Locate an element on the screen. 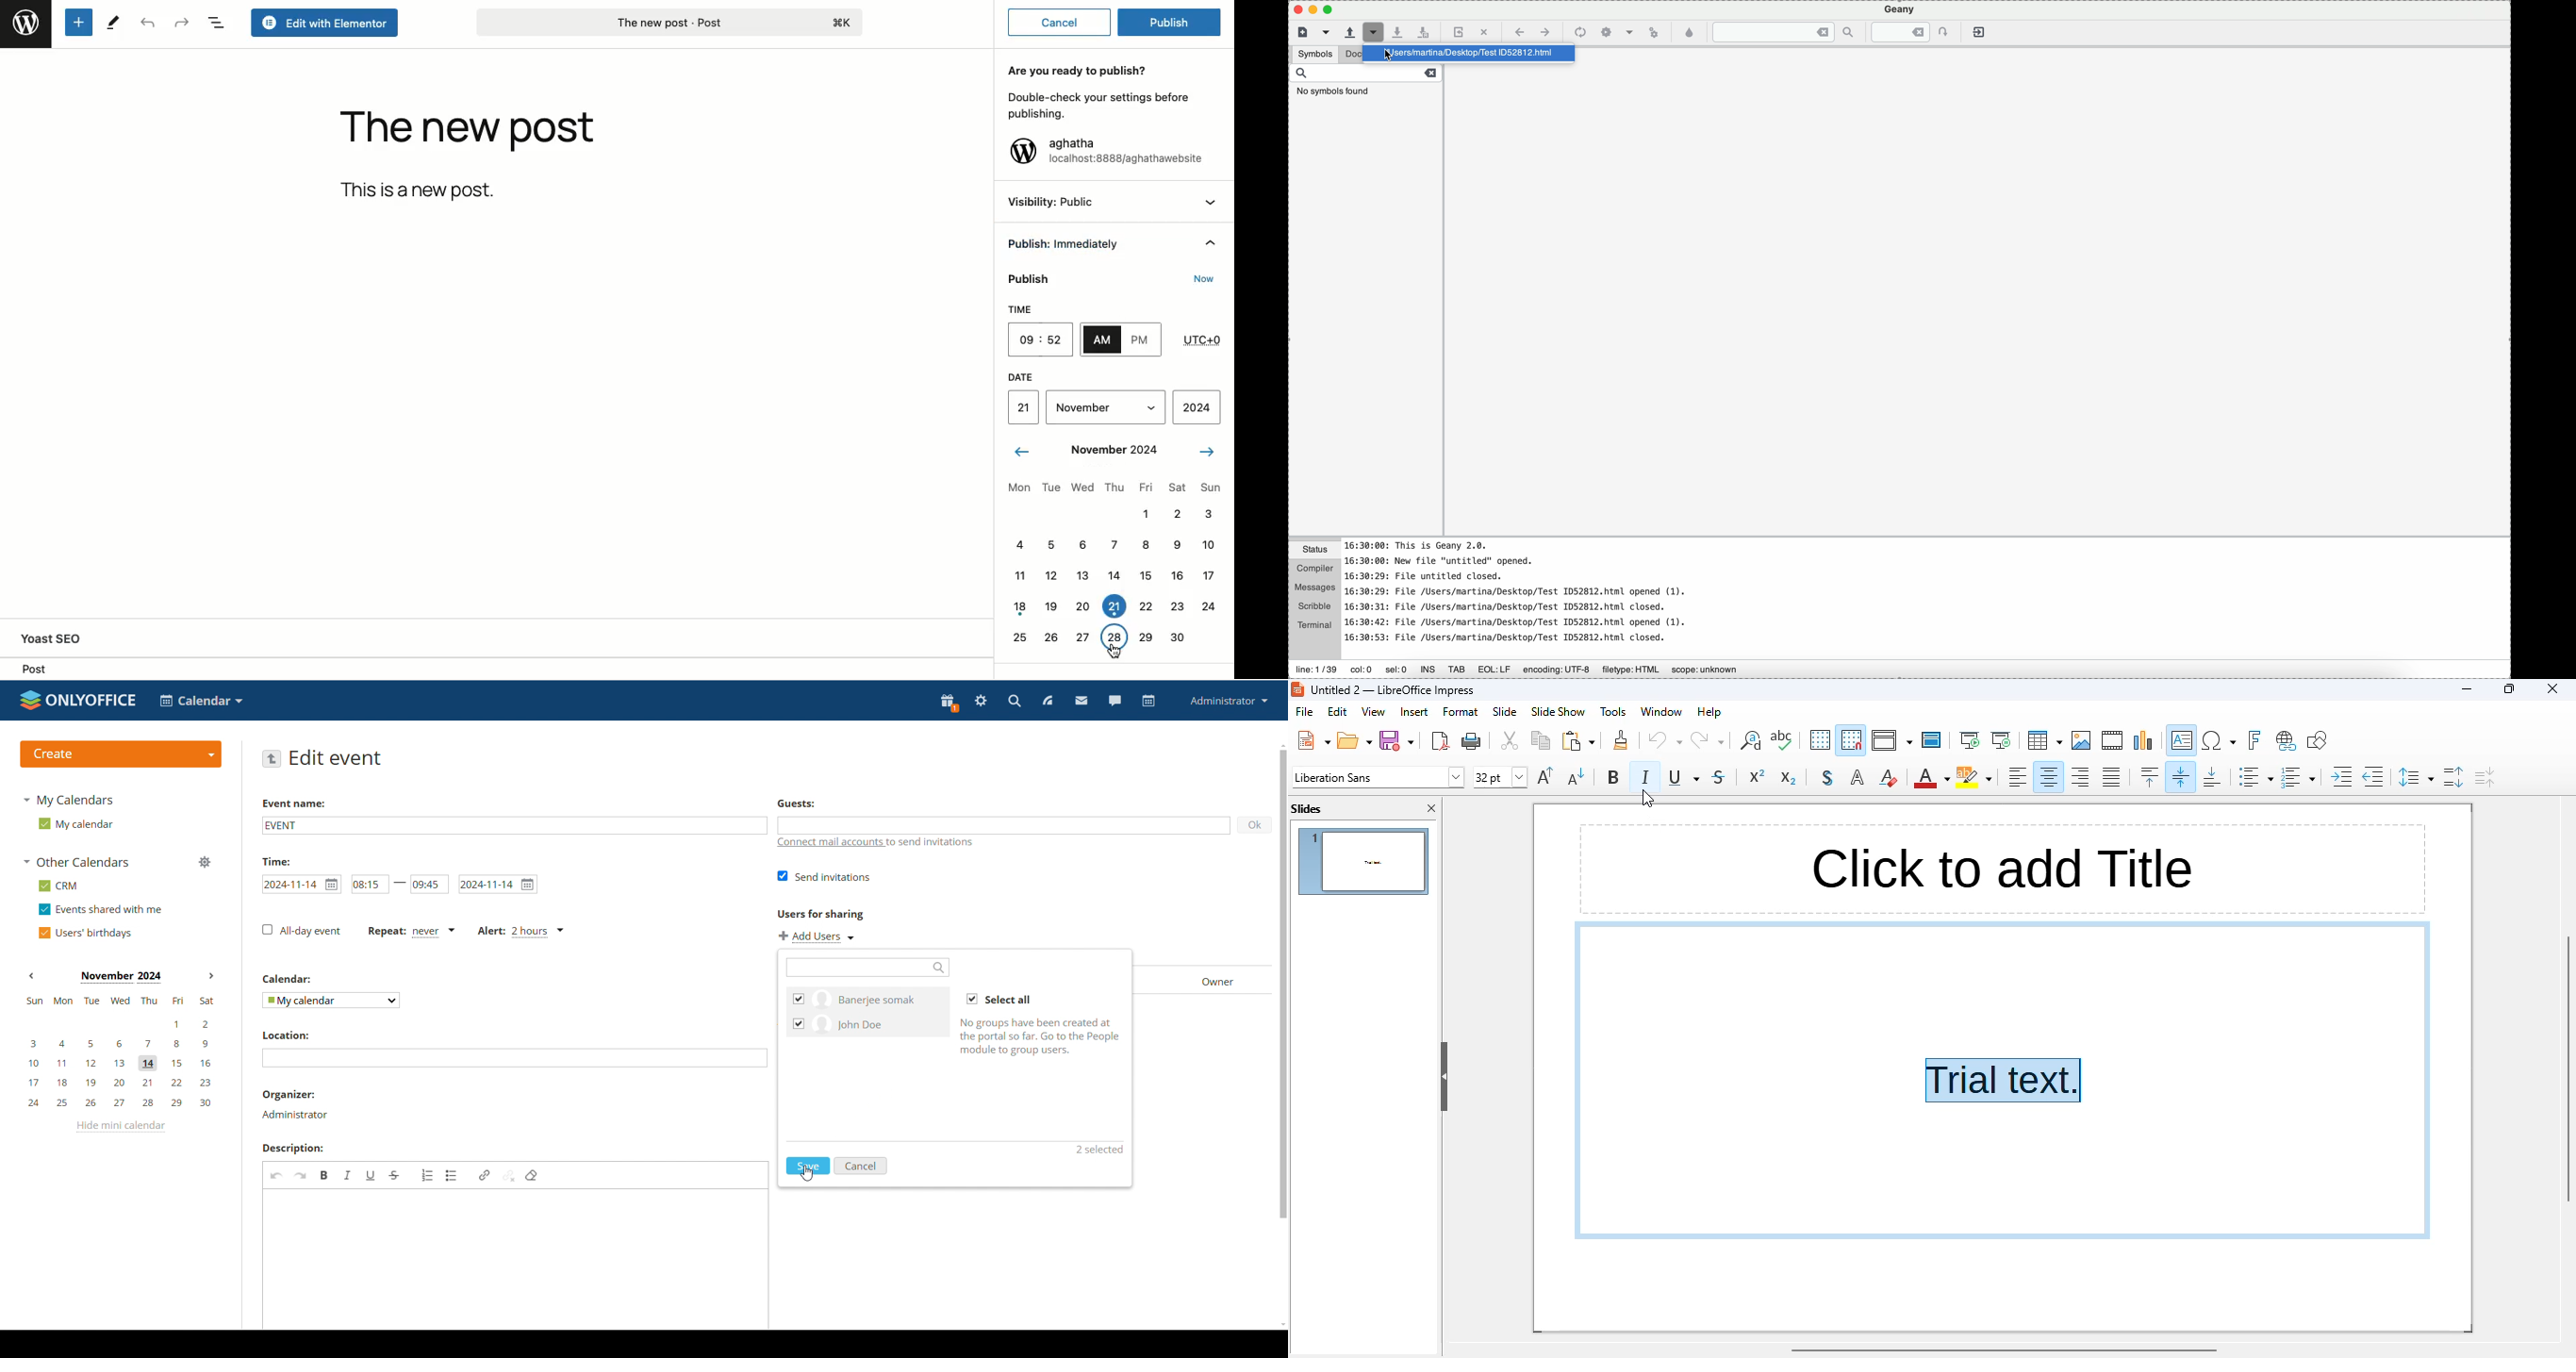 Image resolution: width=2576 pixels, height=1372 pixels. Yoast SEO is located at coordinates (74, 638).